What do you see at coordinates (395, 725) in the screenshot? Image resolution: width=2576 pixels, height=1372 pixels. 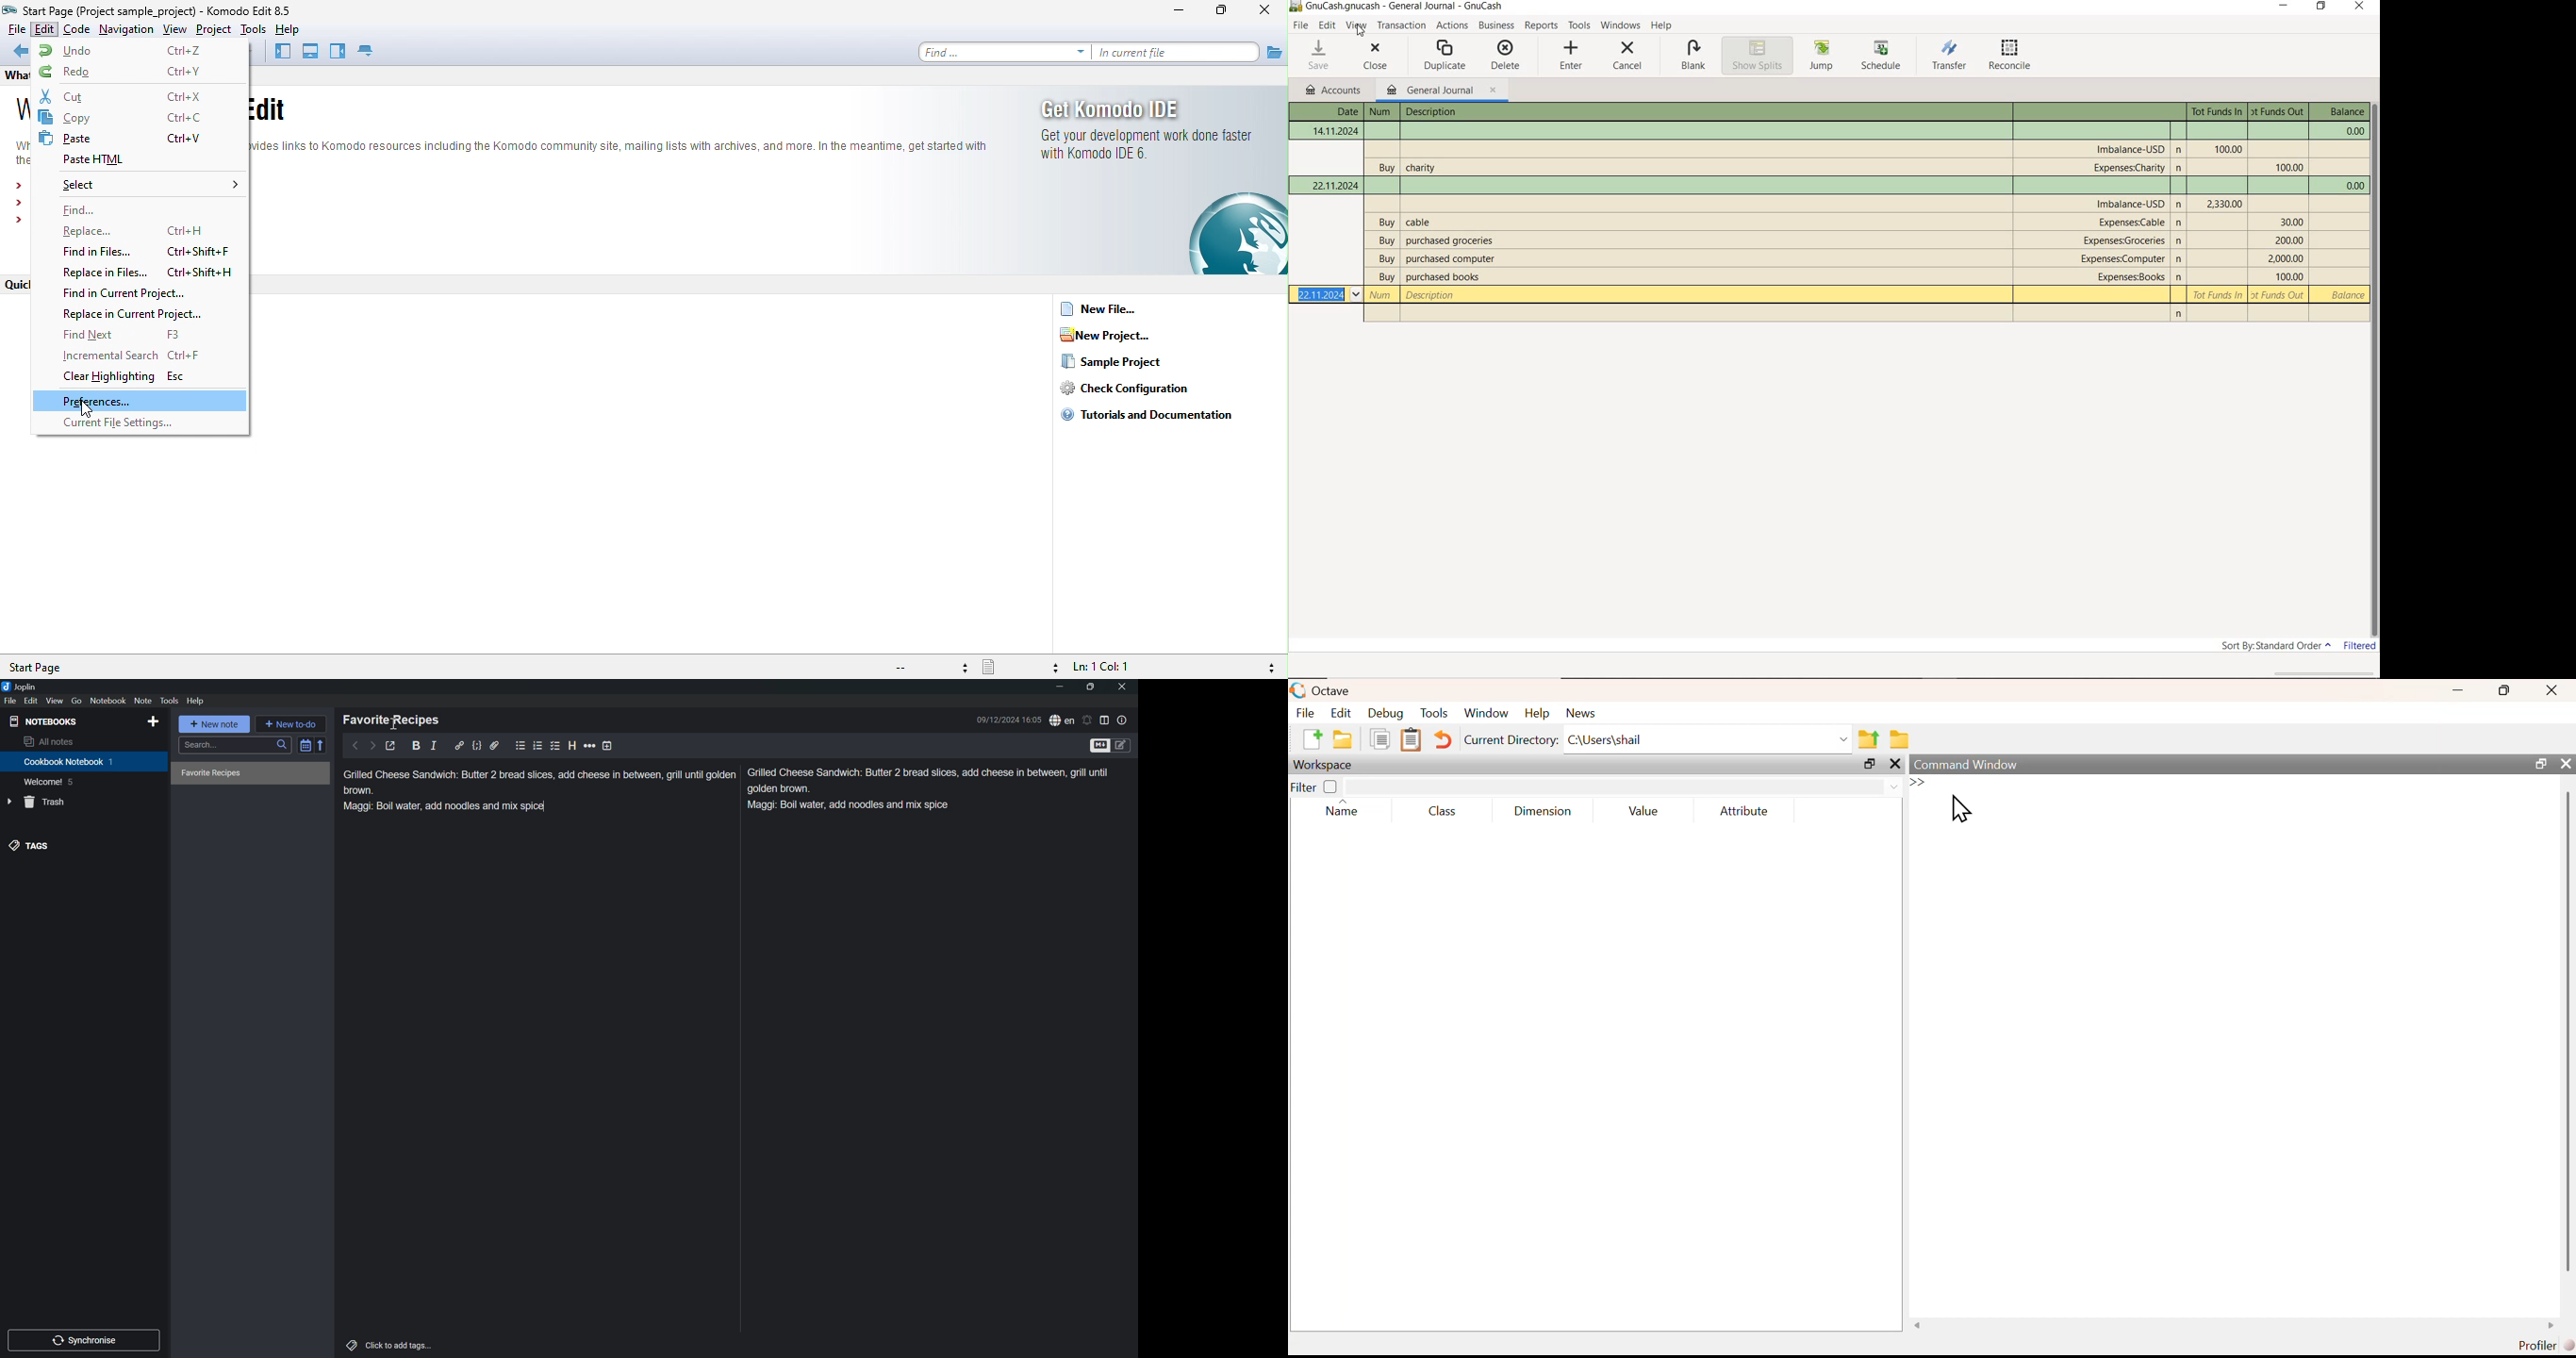 I see `Cursor` at bounding box center [395, 725].